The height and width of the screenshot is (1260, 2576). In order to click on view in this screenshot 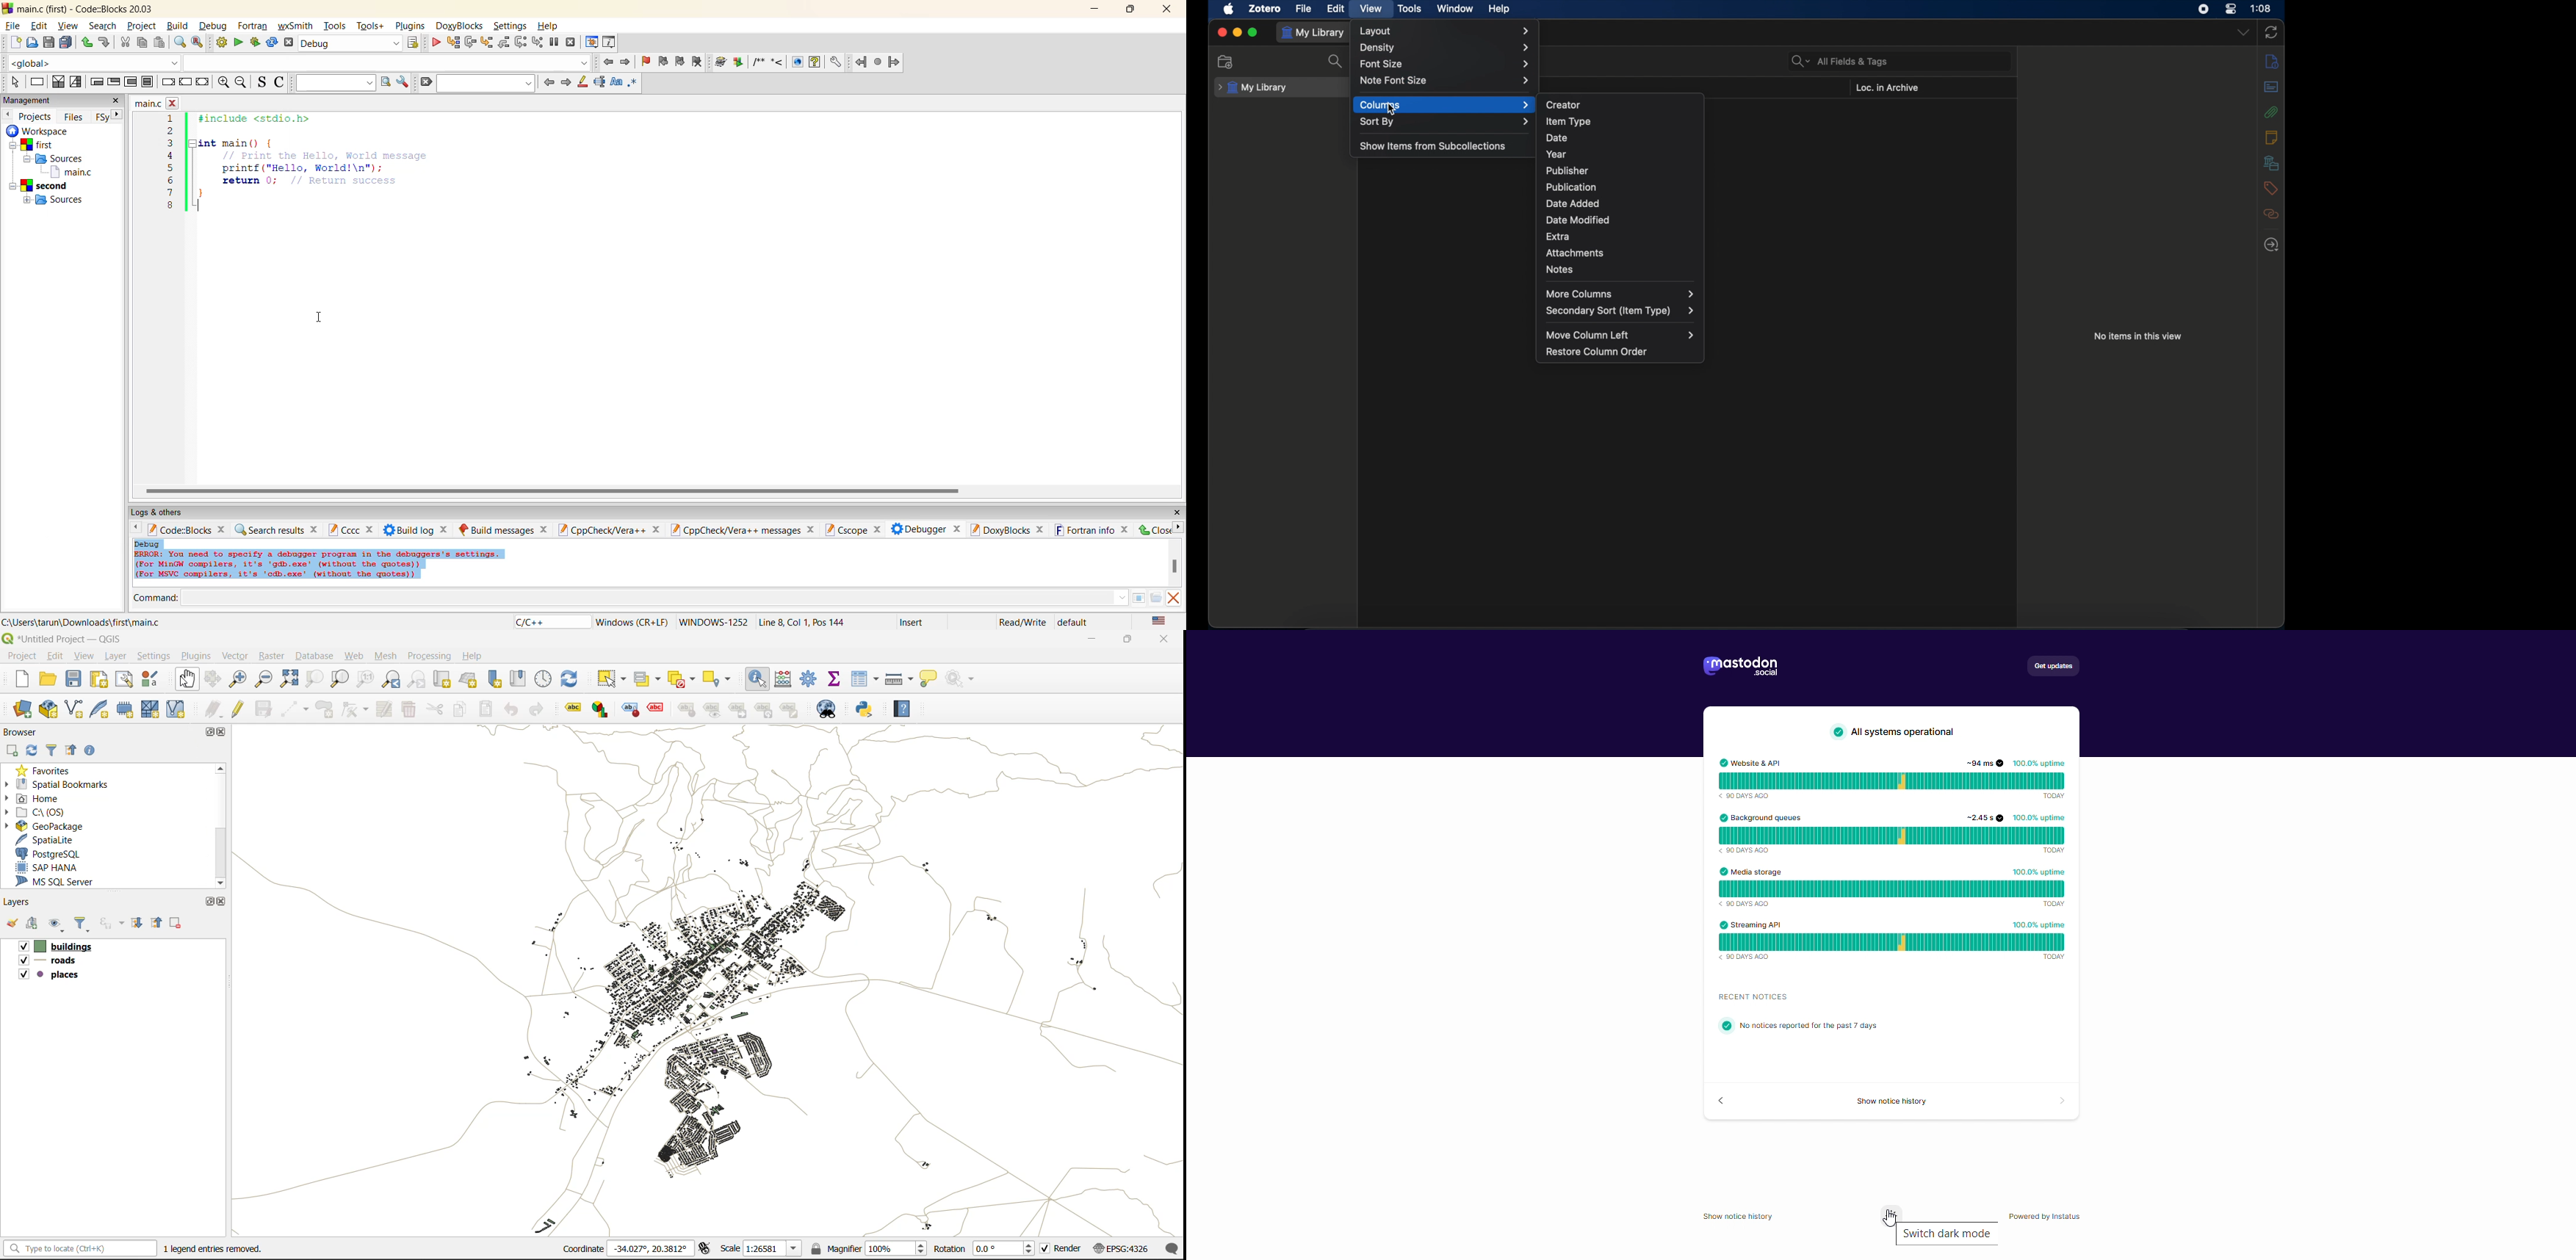, I will do `click(1372, 9)`.